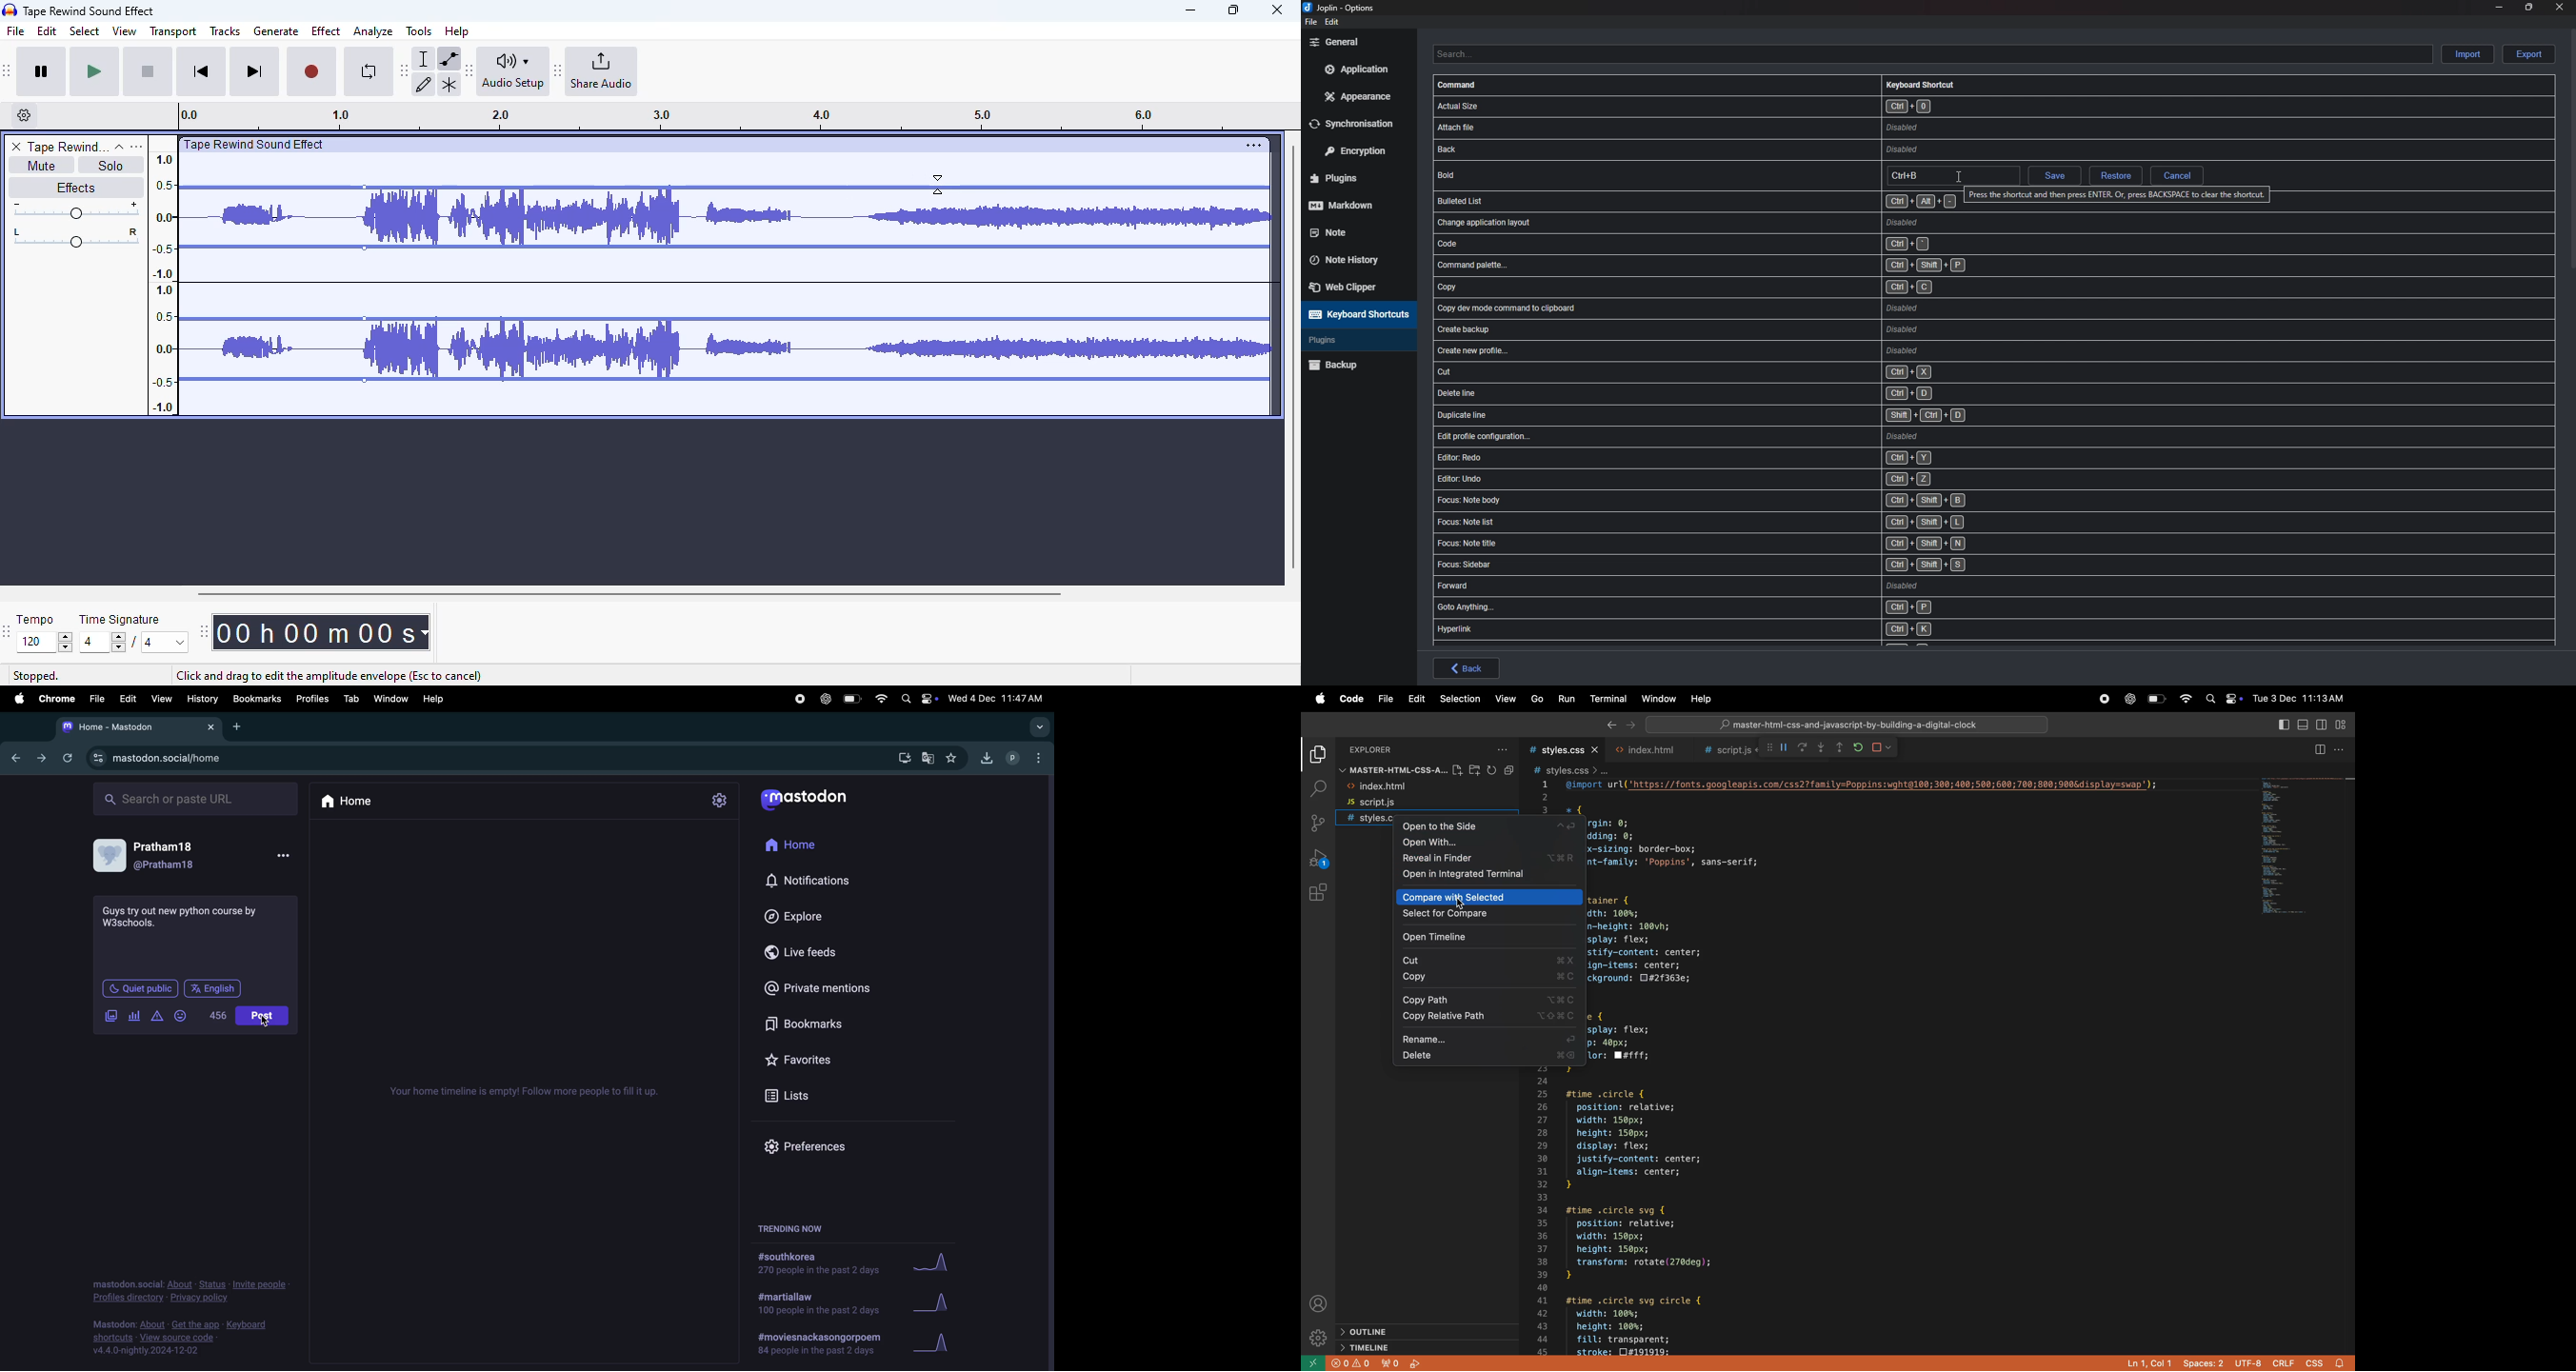 This screenshot has height=1372, width=2576. I want to click on shortcut, so click(1748, 243).